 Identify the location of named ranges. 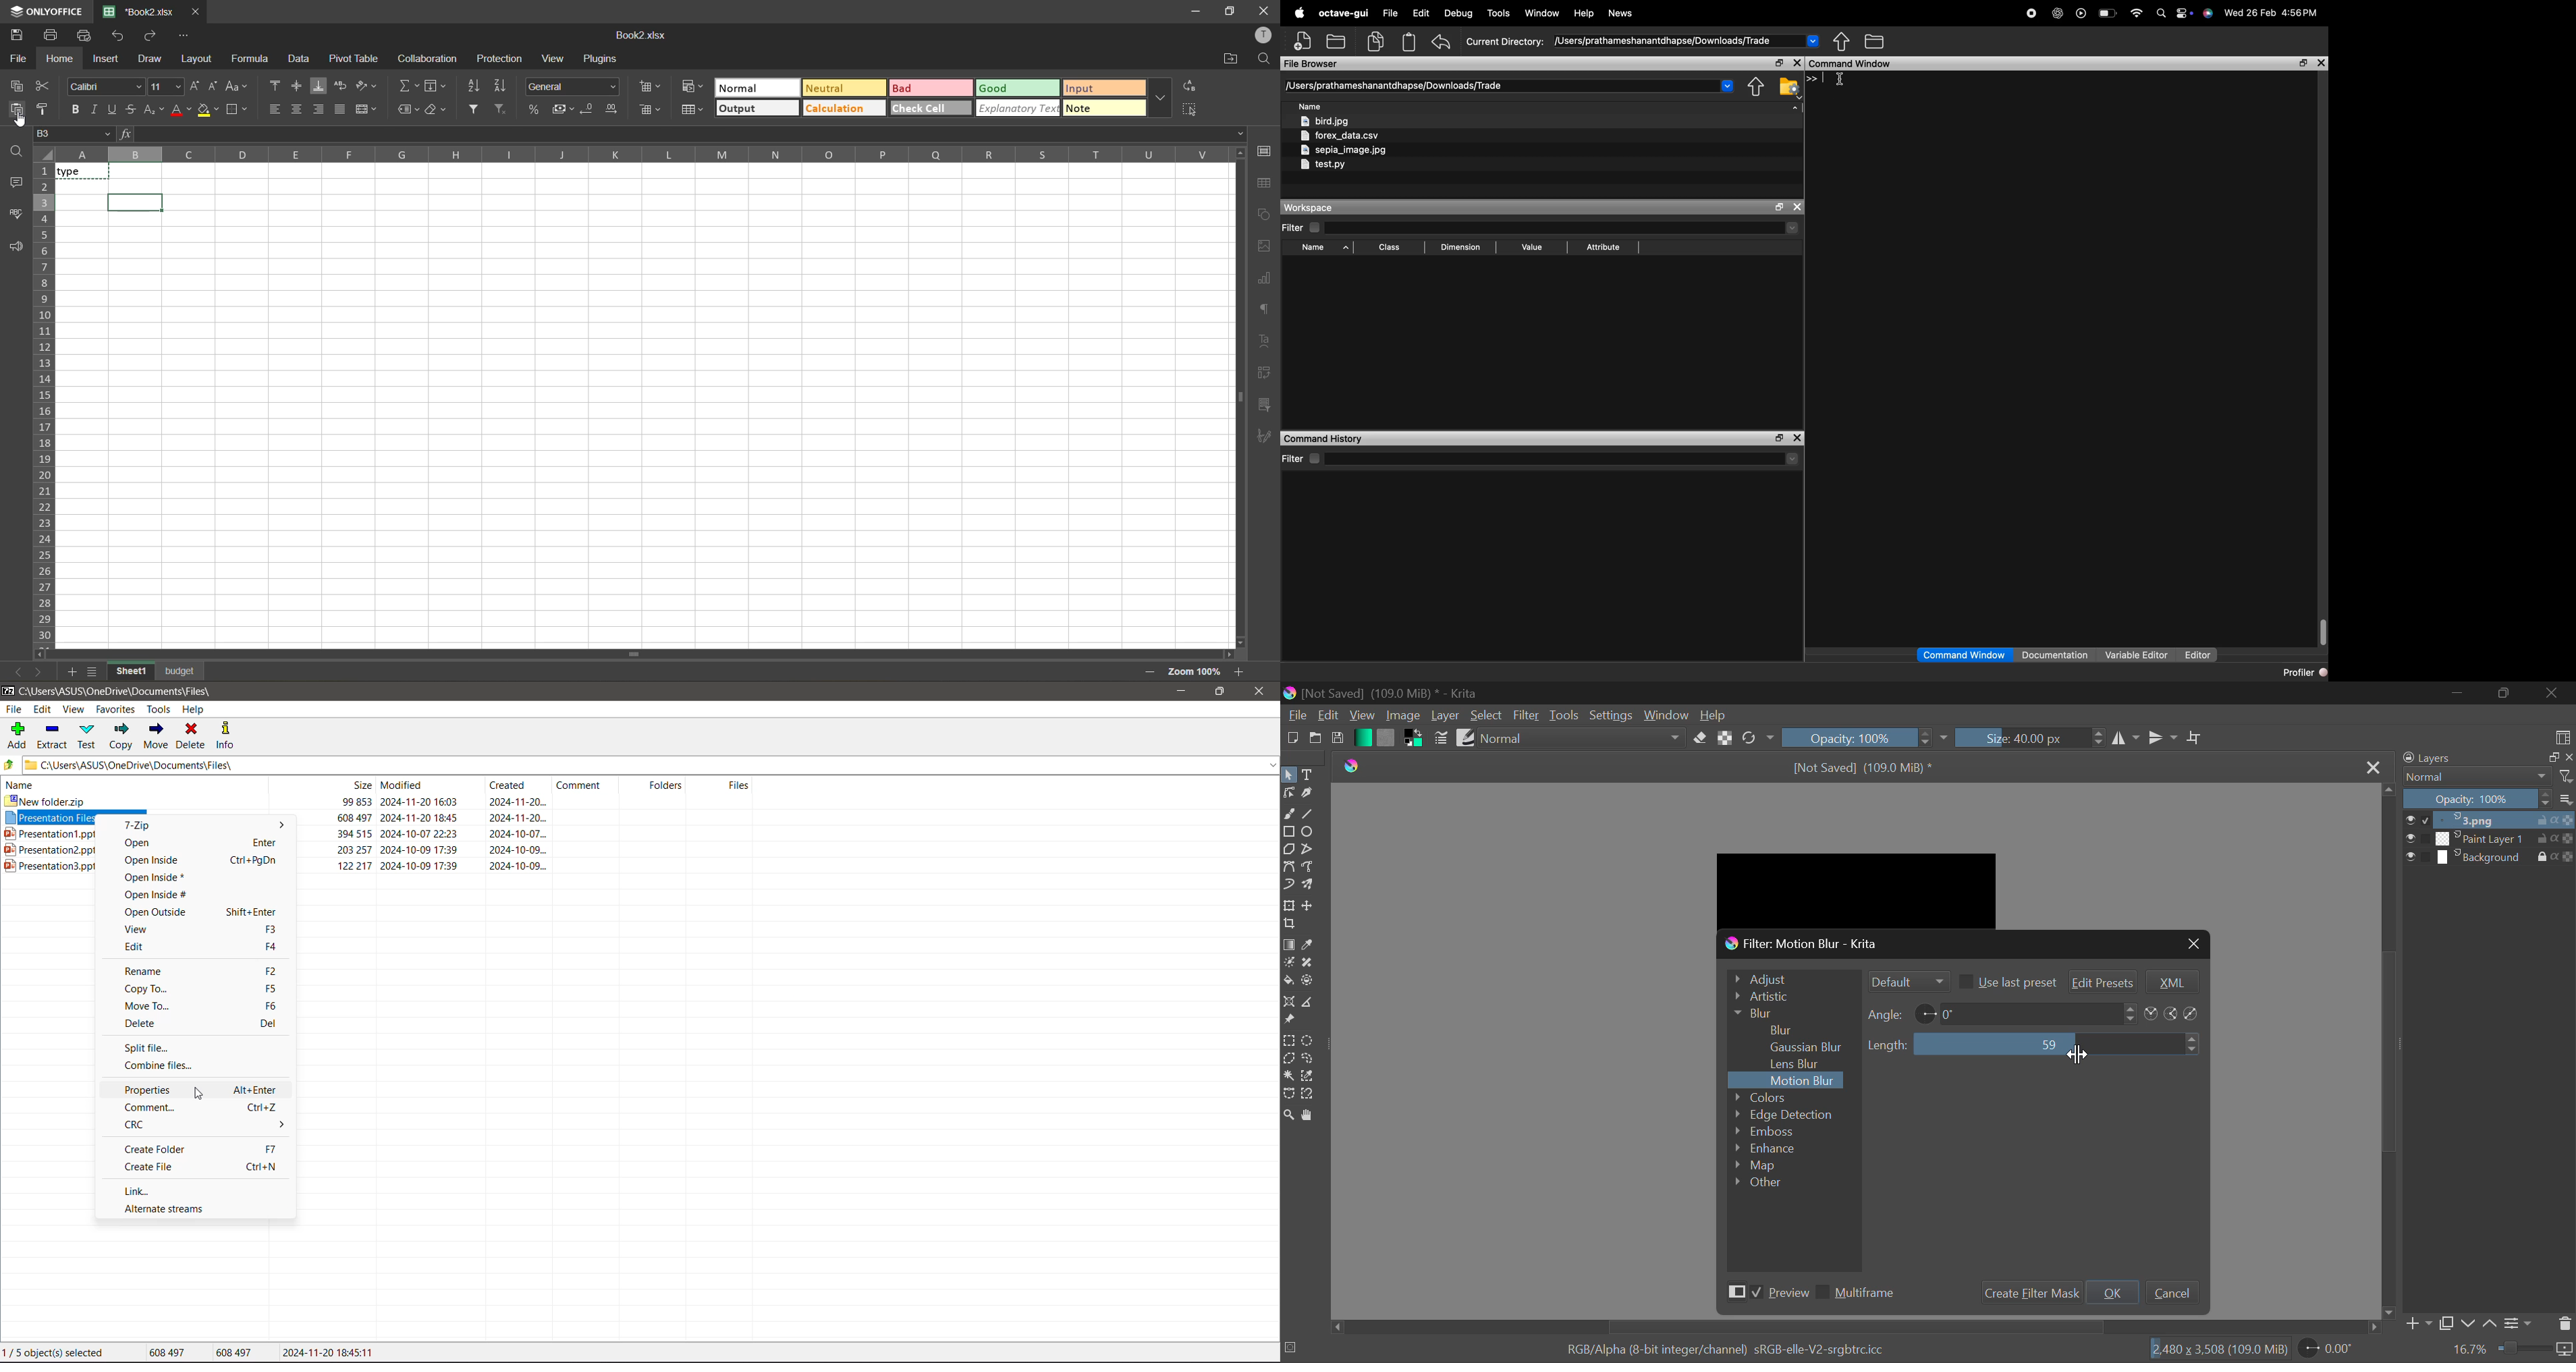
(405, 107).